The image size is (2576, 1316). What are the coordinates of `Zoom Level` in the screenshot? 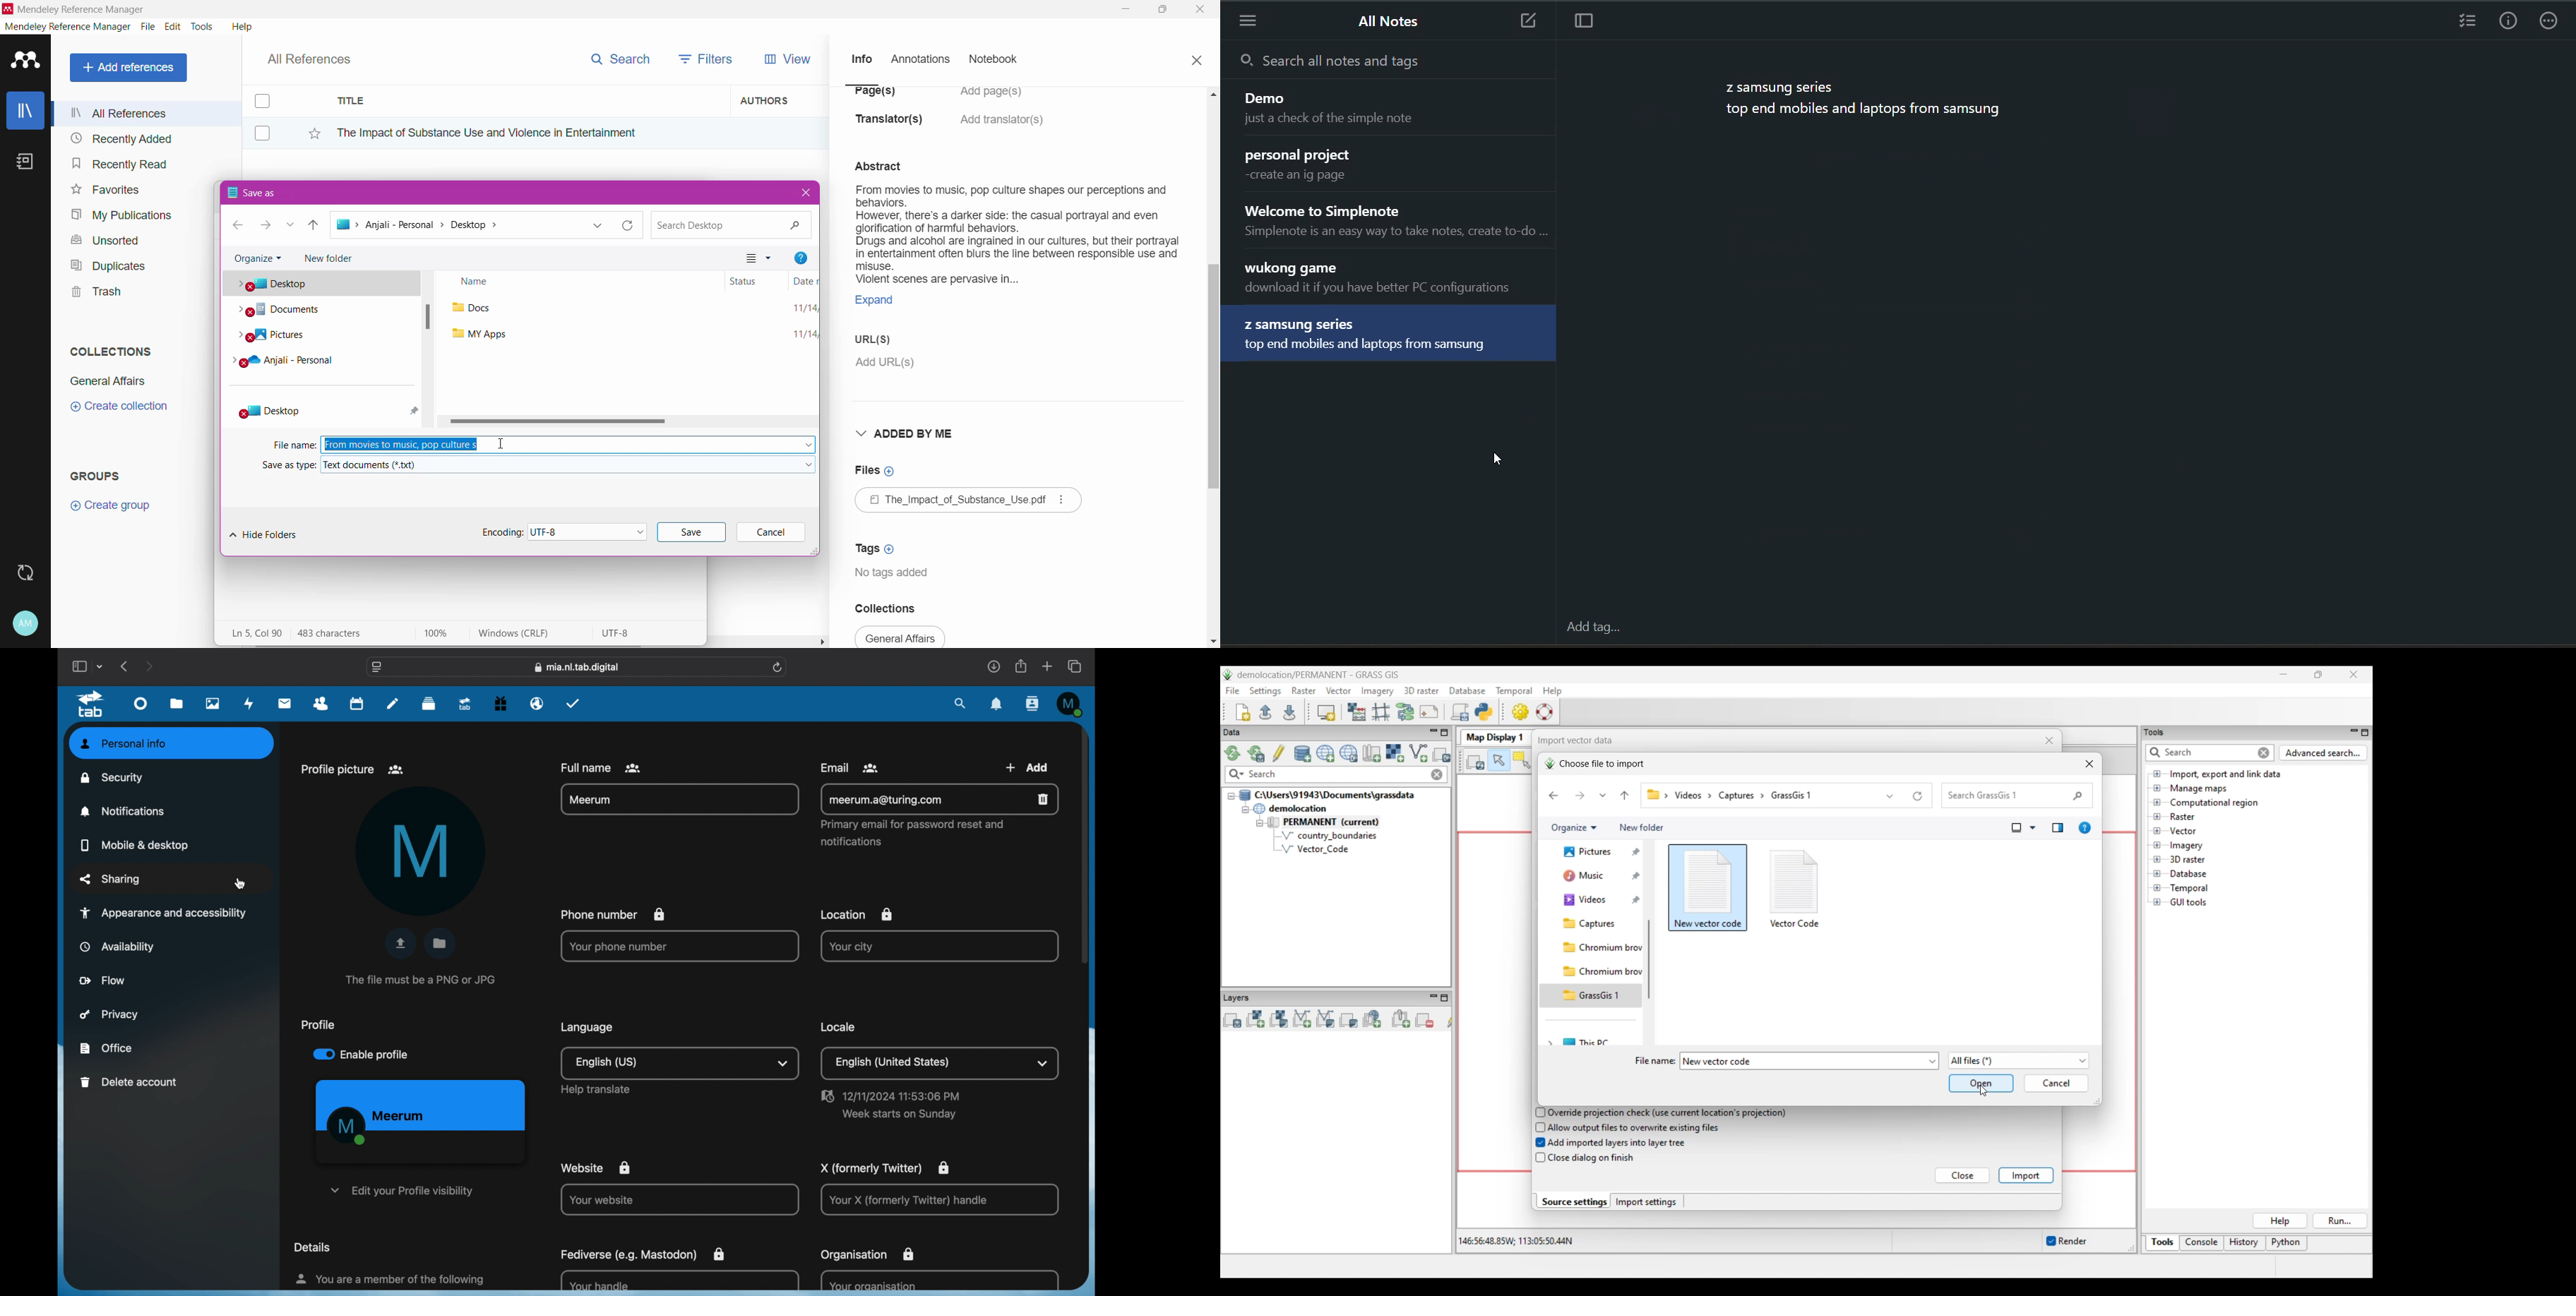 It's located at (442, 633).